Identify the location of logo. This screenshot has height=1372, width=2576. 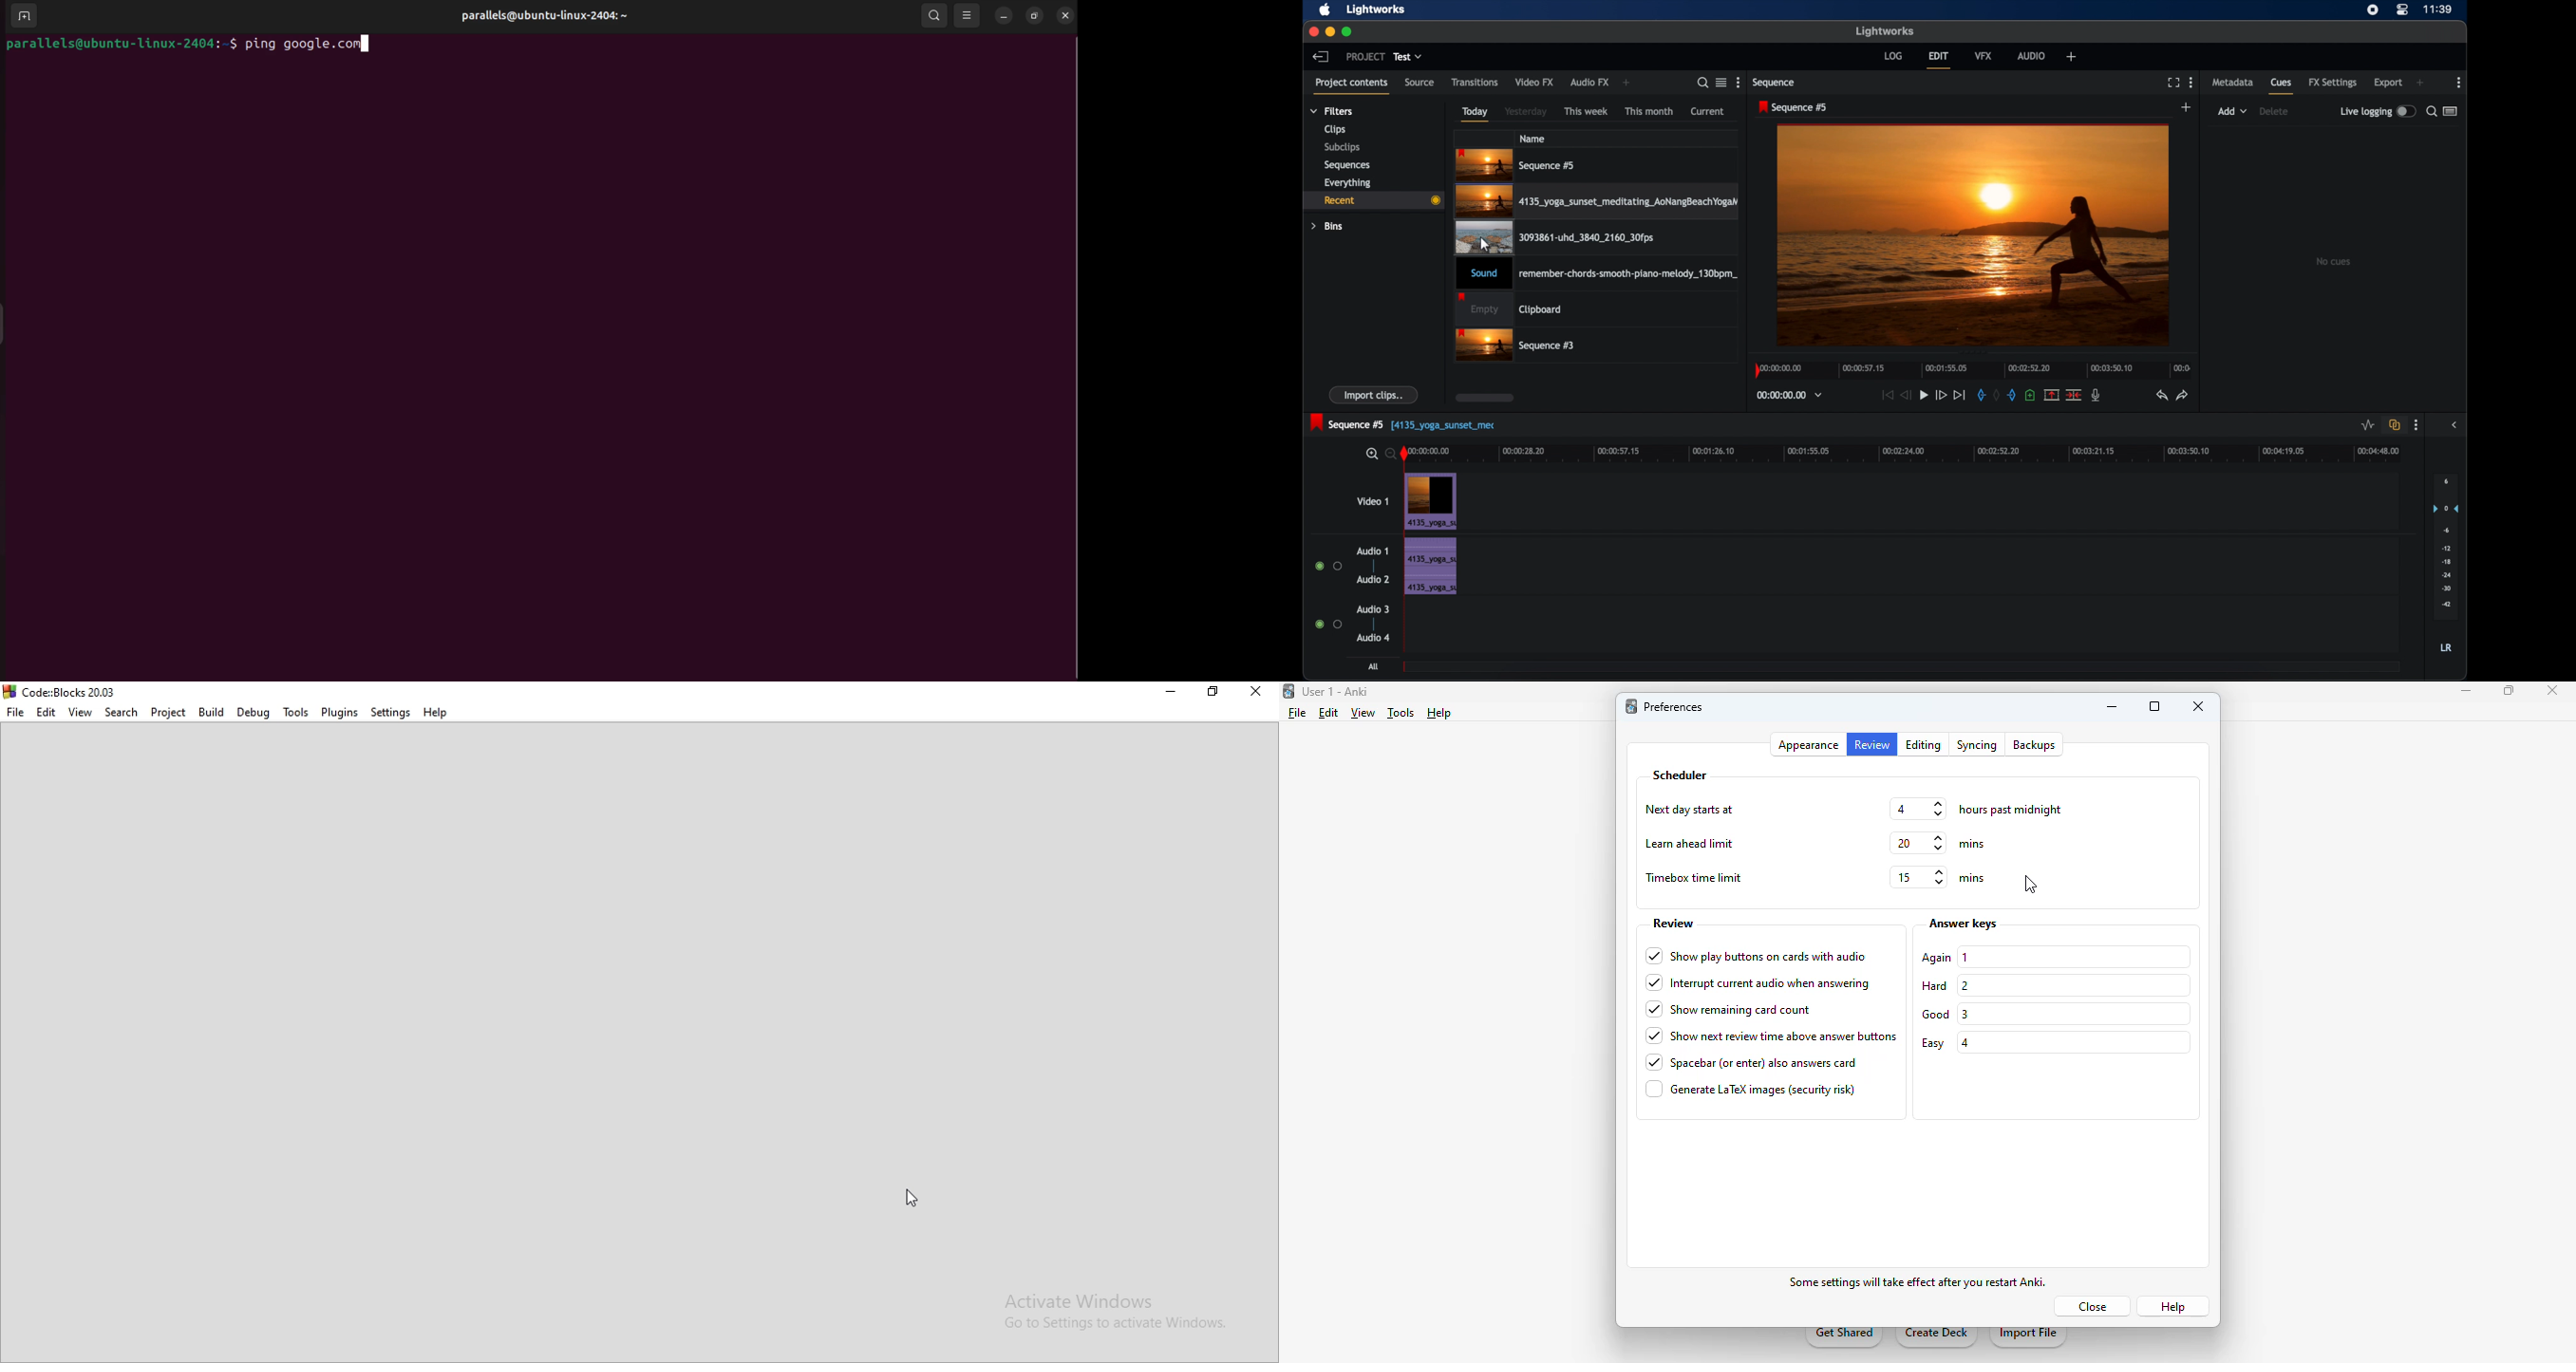
(1288, 691).